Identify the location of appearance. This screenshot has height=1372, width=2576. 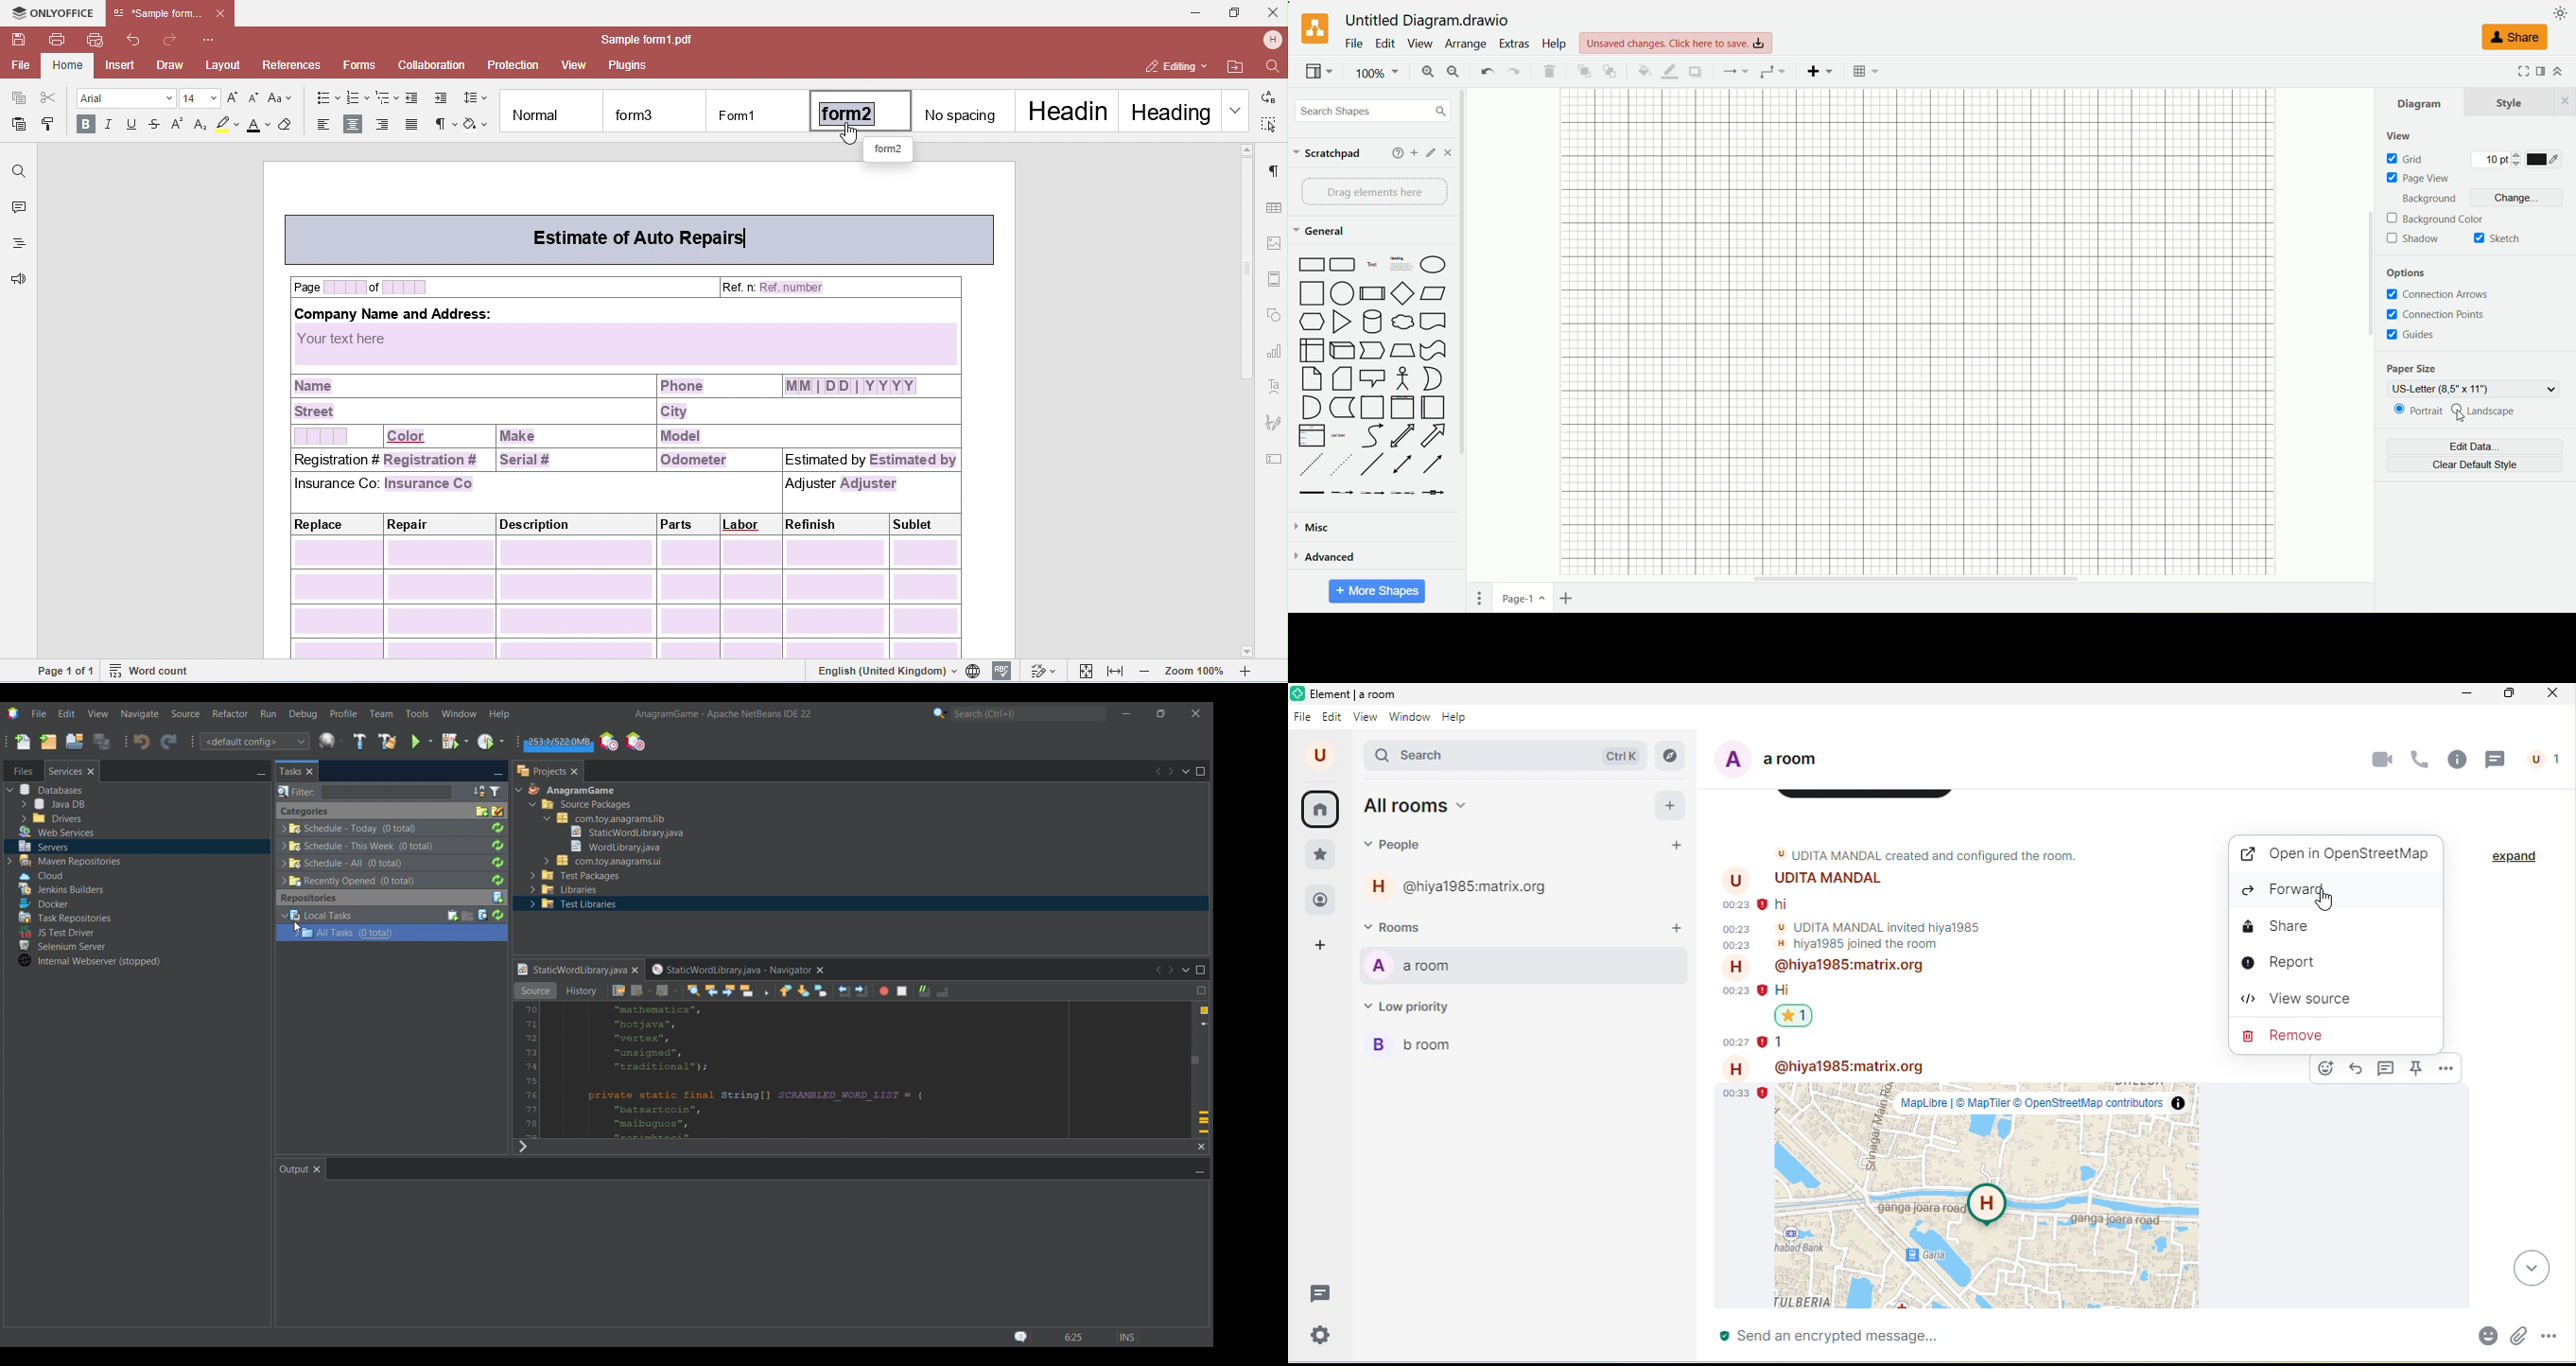
(2561, 13).